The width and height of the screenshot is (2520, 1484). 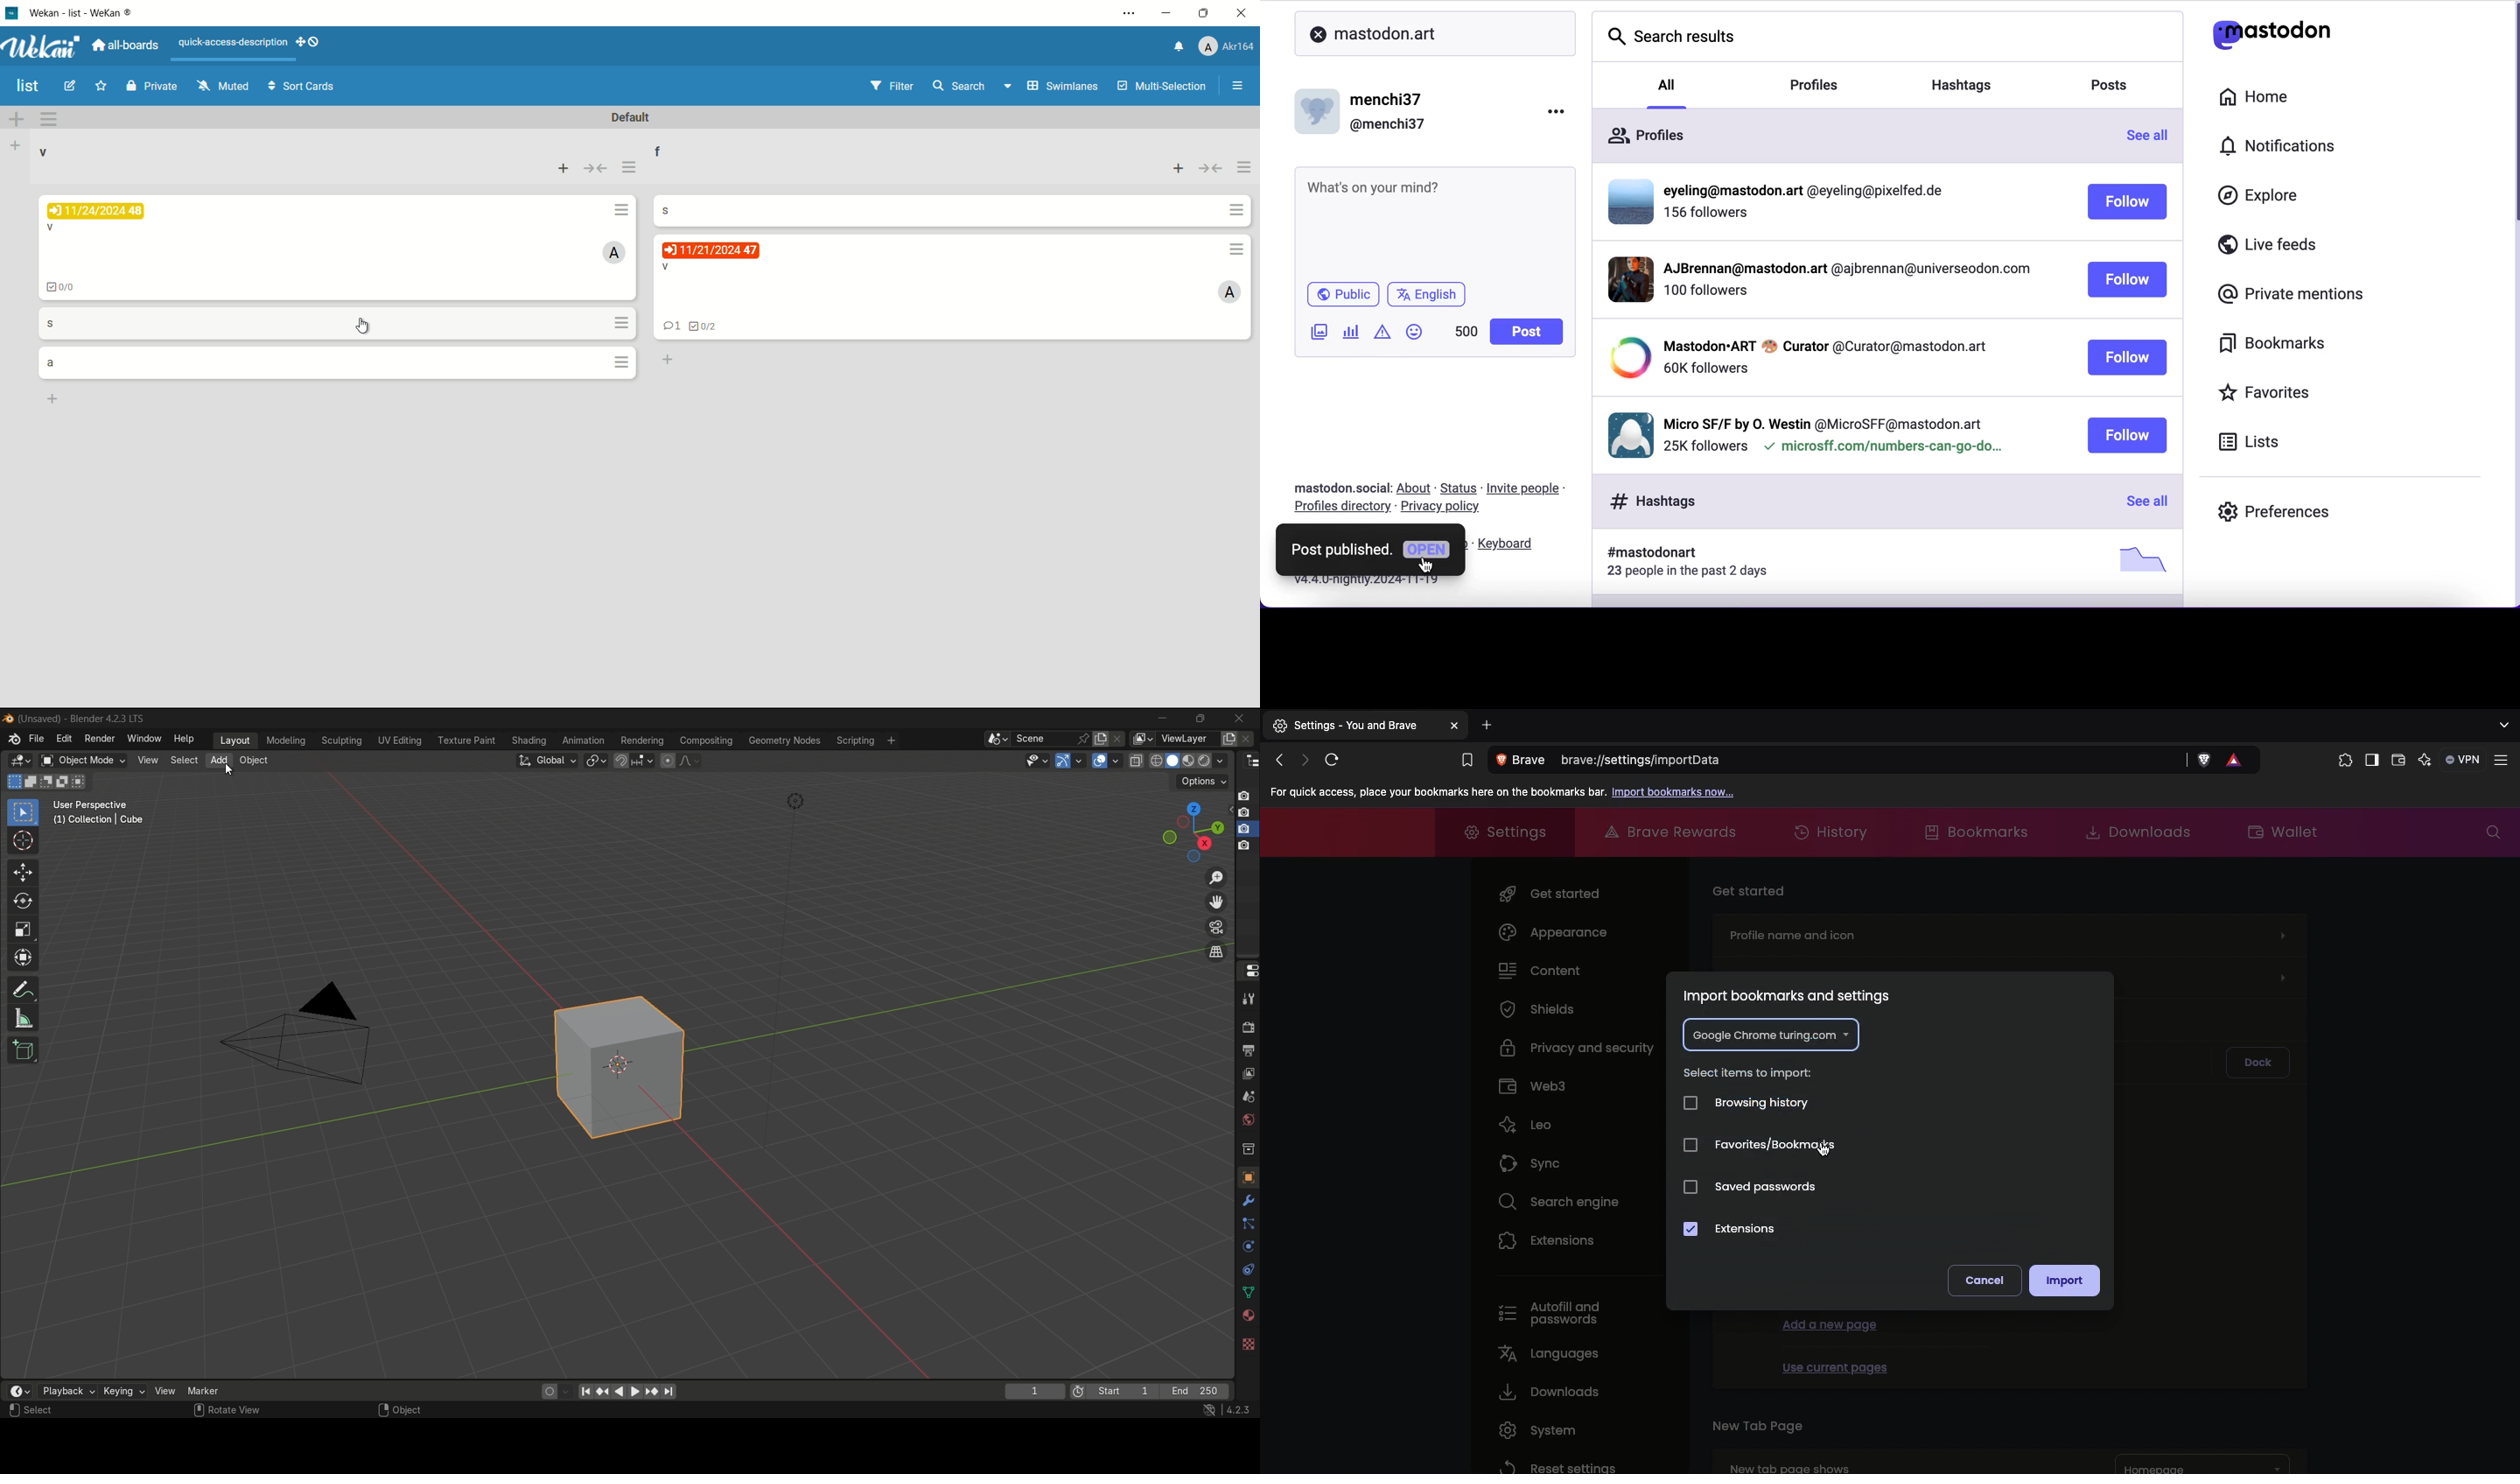 What do you see at coordinates (1707, 217) in the screenshot?
I see `followers` at bounding box center [1707, 217].